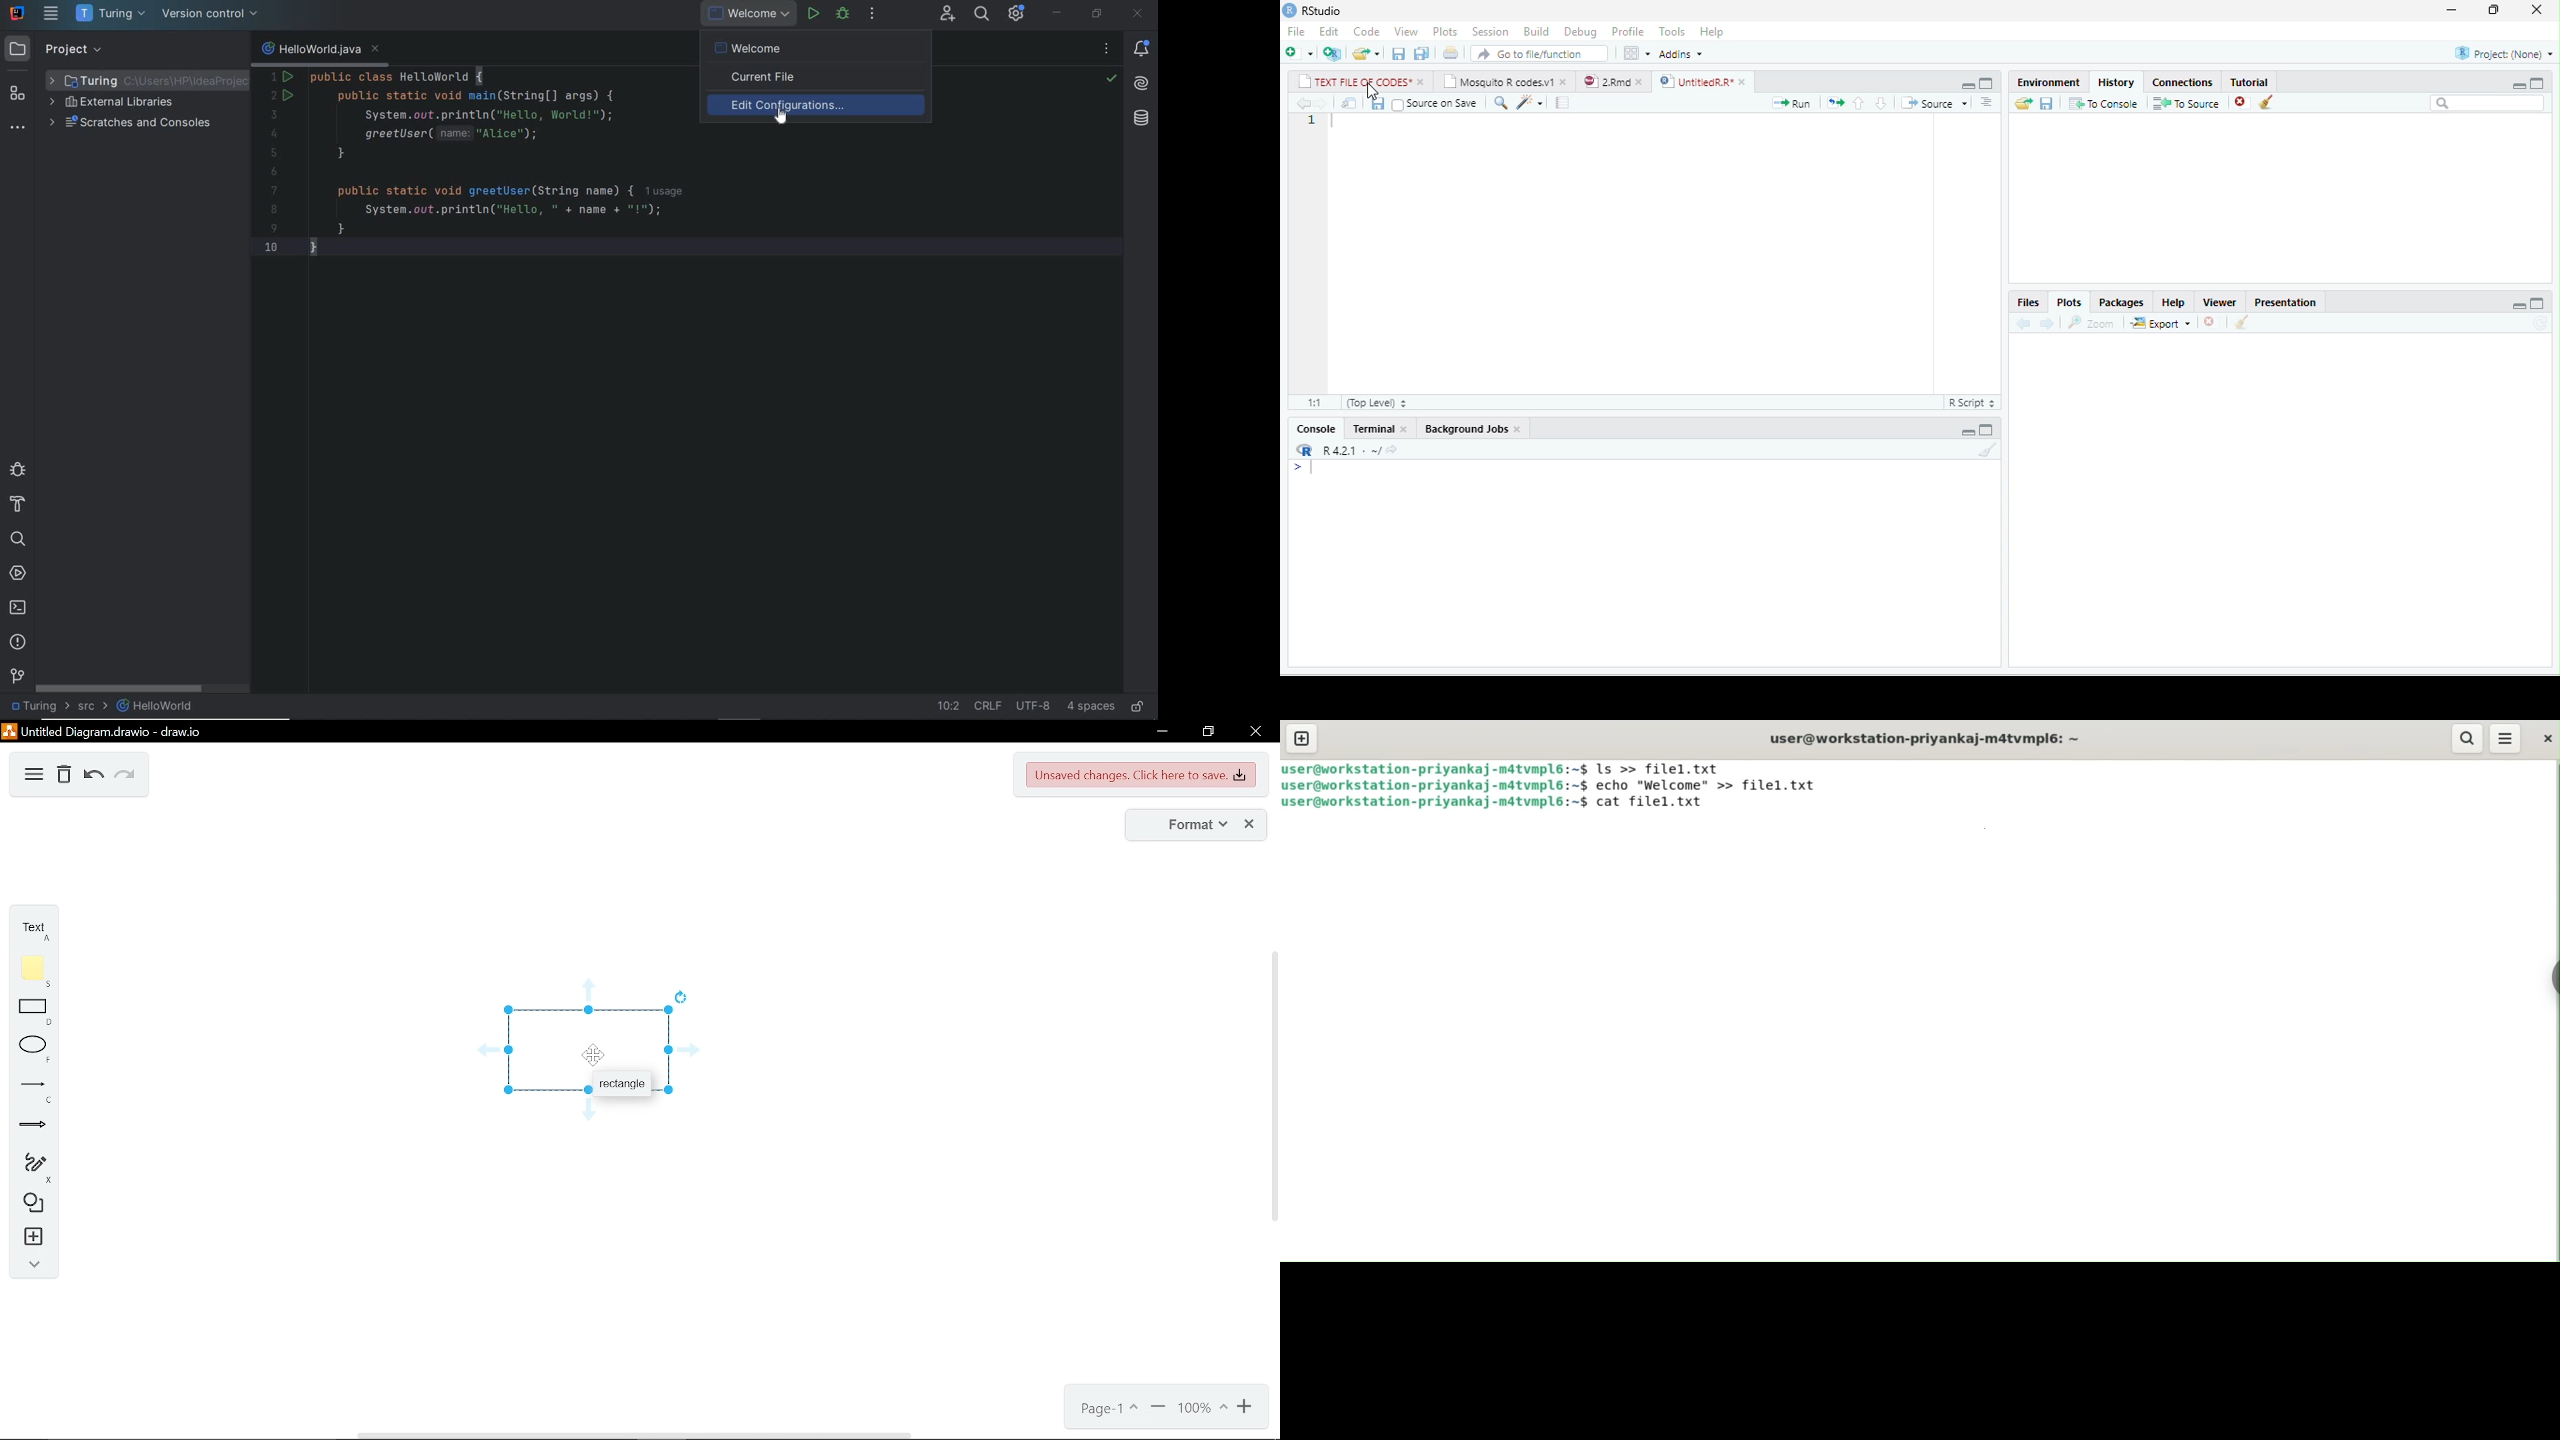 Image resolution: width=2576 pixels, height=1456 pixels. I want to click on untitled diagram.drawio - draw.io, so click(118, 731).